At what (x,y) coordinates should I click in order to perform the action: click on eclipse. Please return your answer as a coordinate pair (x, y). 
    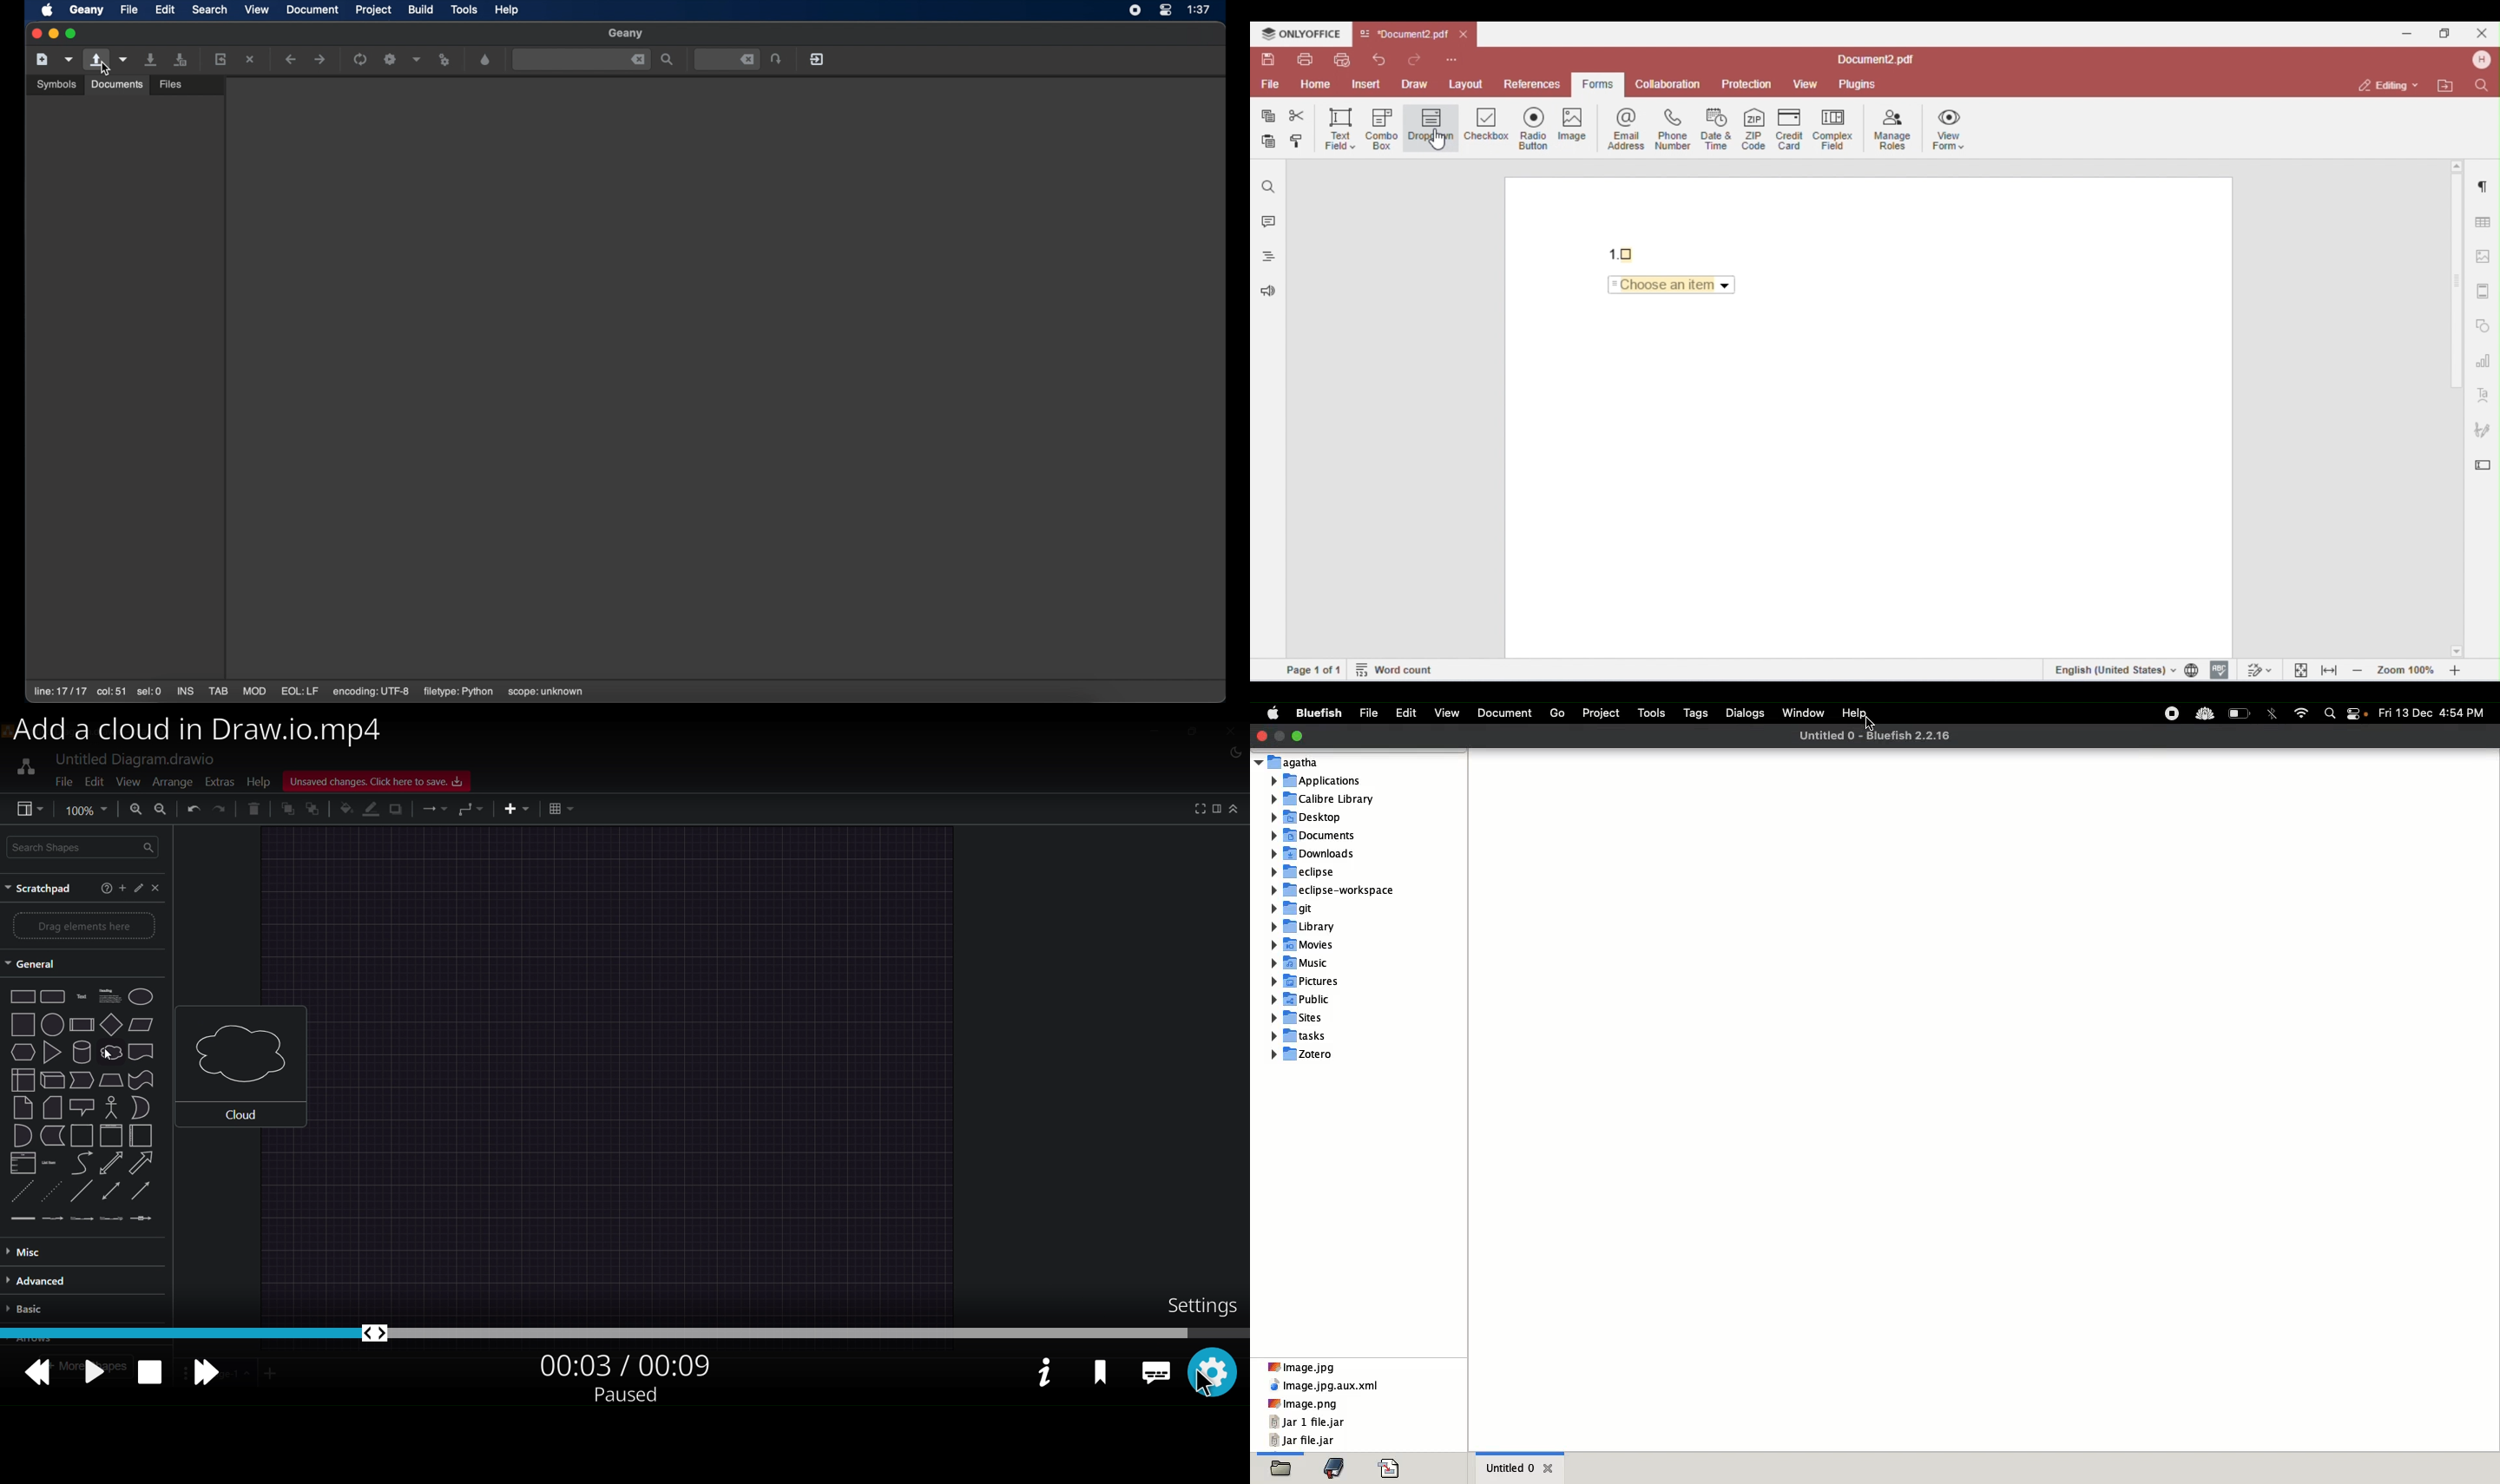
    Looking at the image, I should click on (1314, 871).